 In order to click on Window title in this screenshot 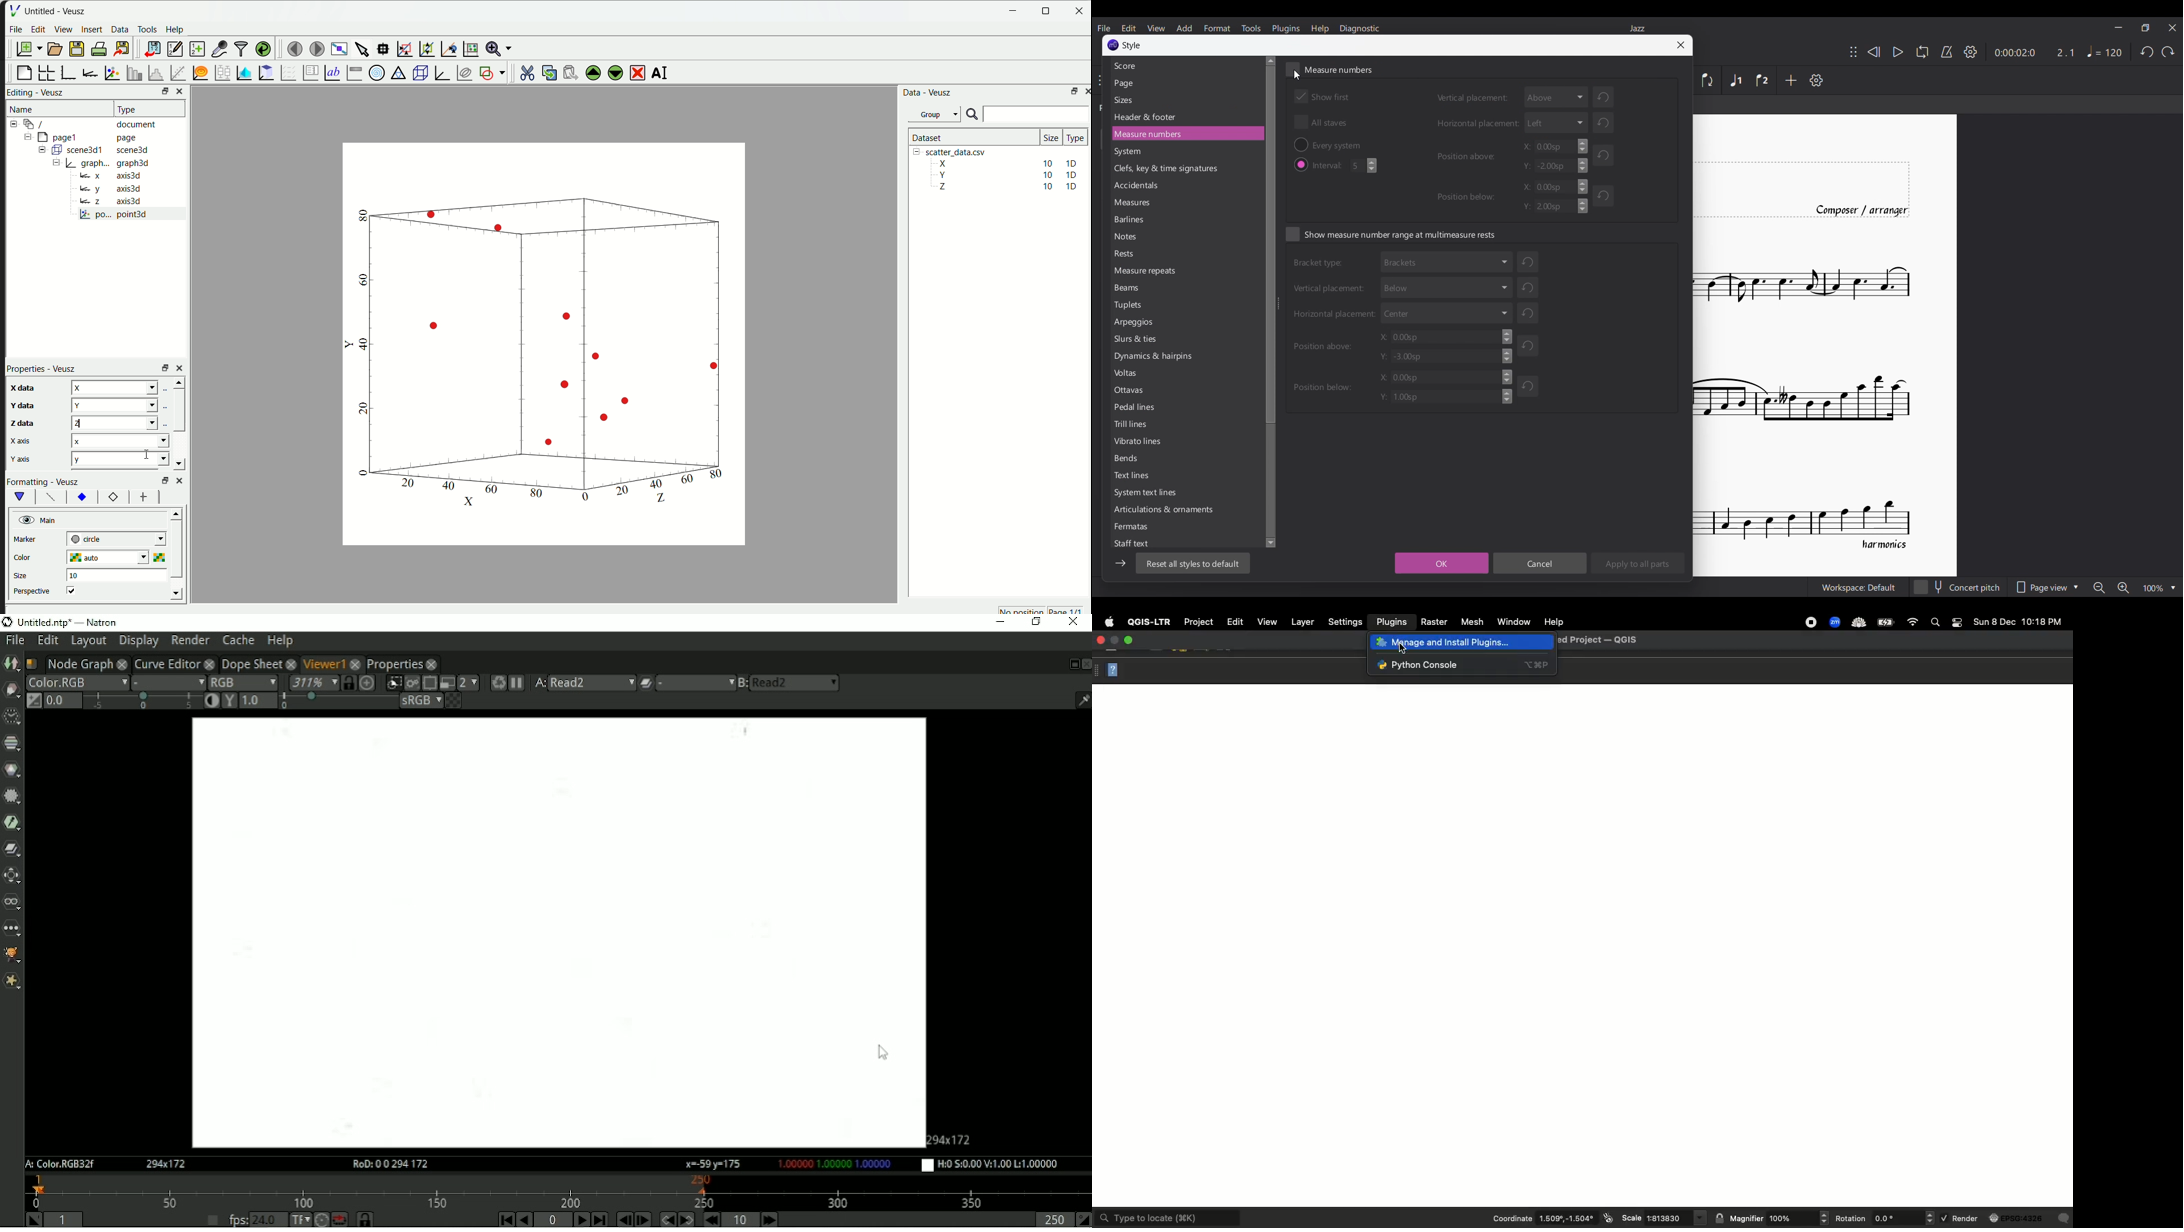, I will do `click(1132, 46)`.